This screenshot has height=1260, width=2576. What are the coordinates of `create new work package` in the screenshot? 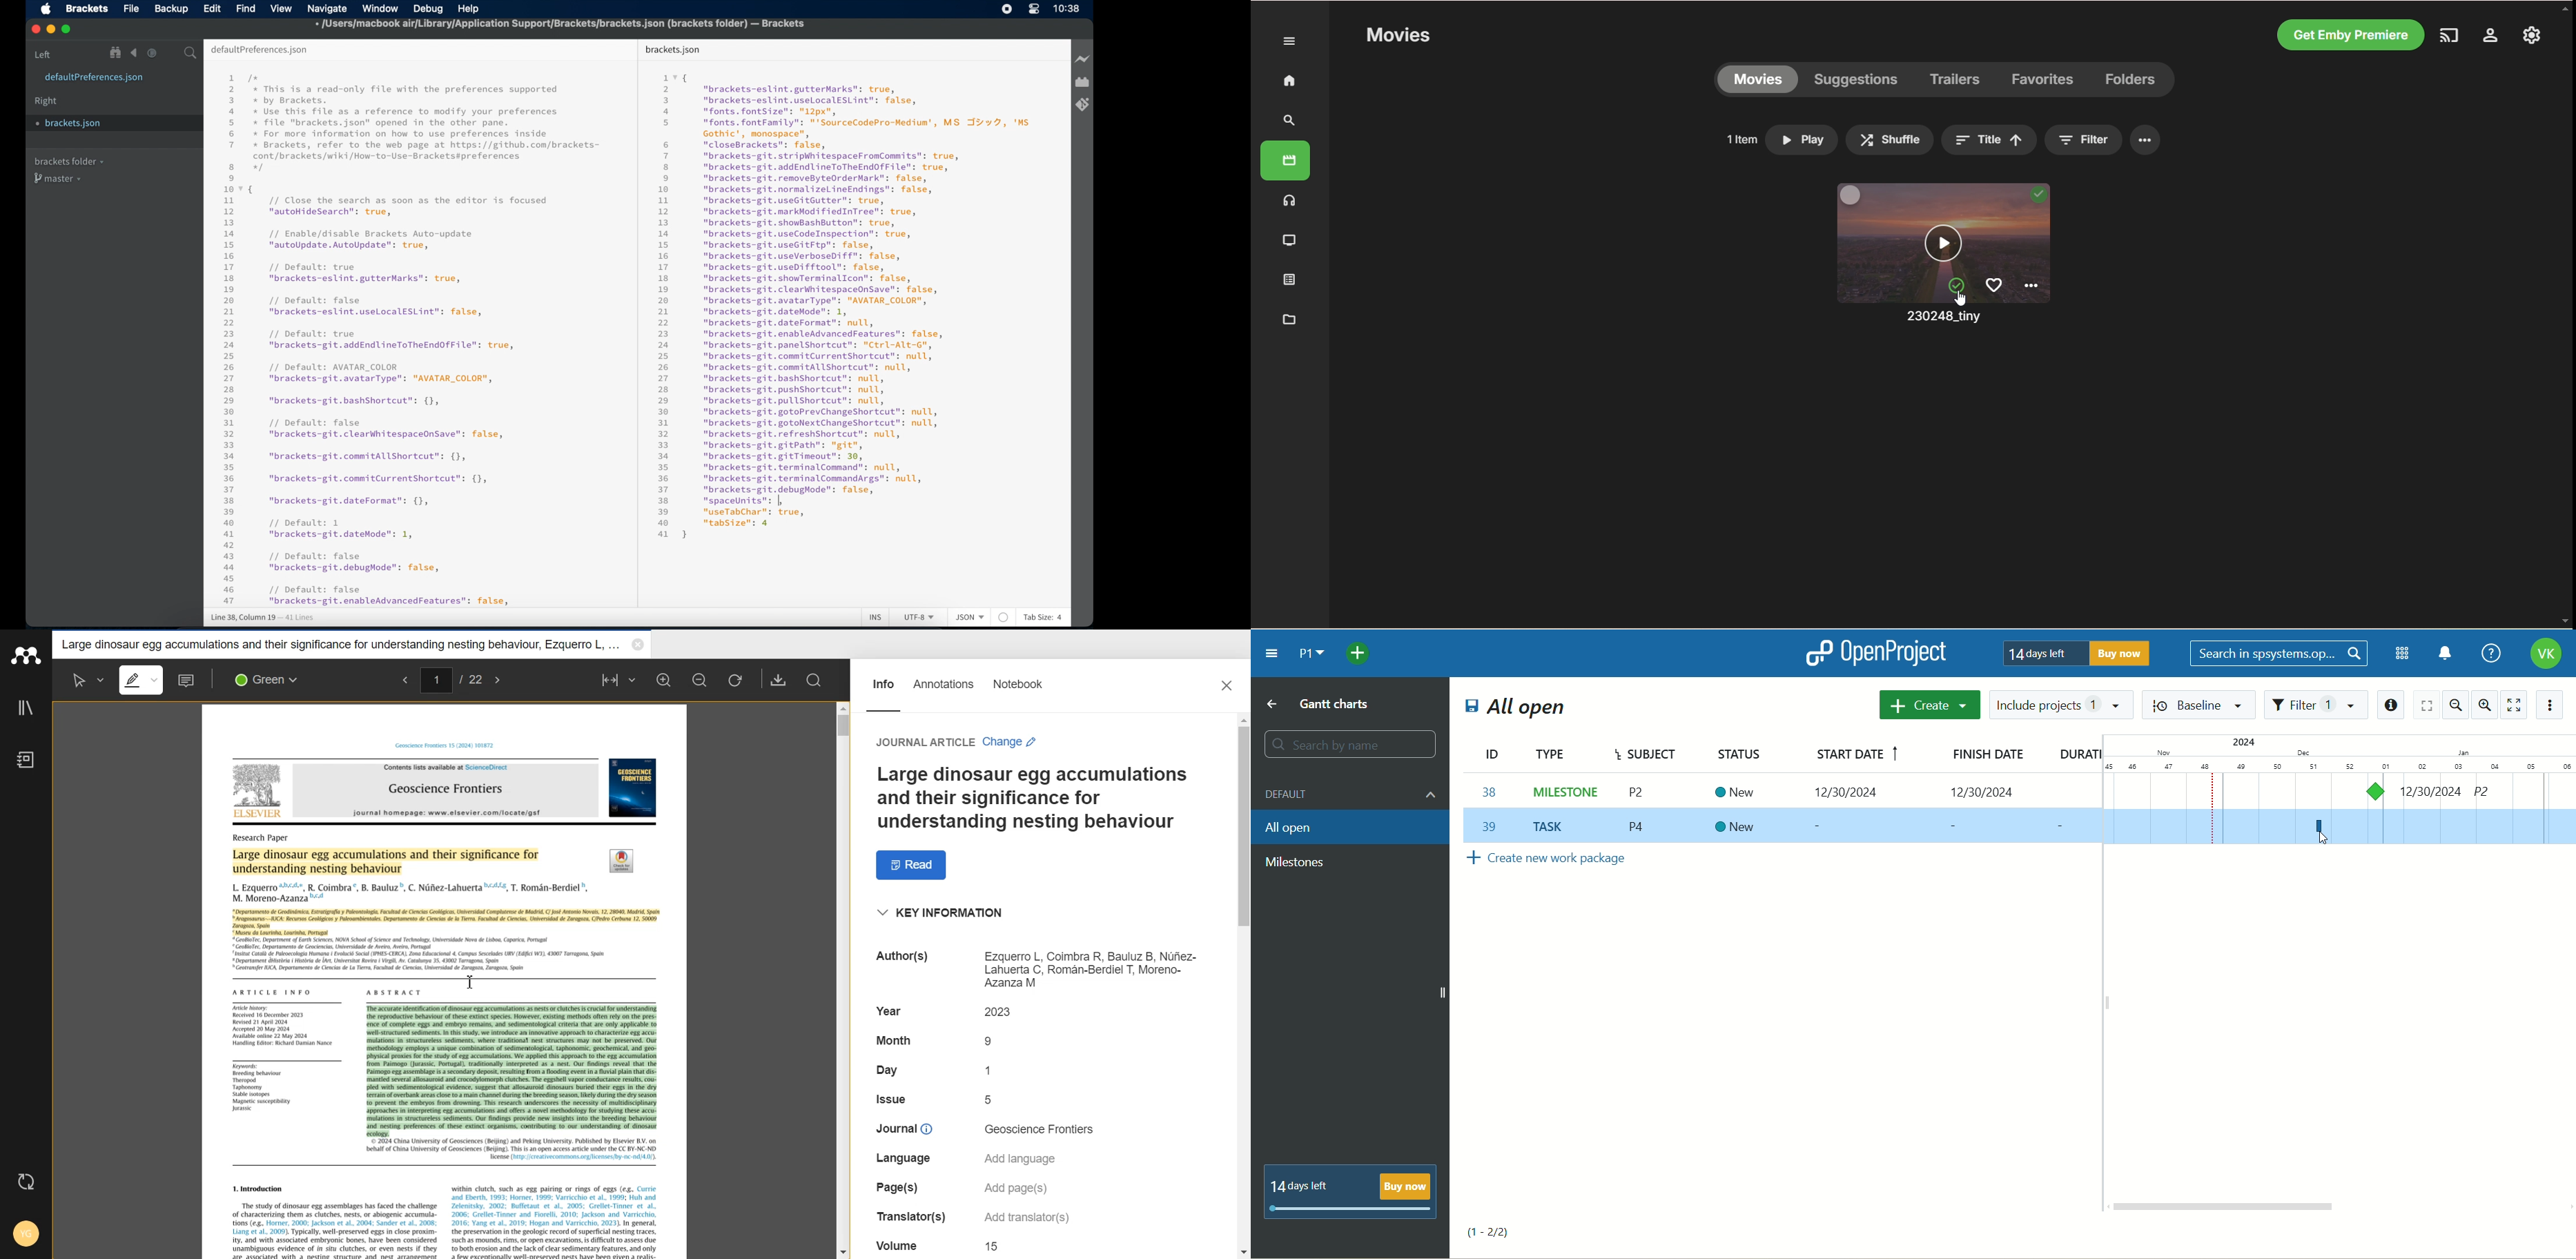 It's located at (1563, 864).